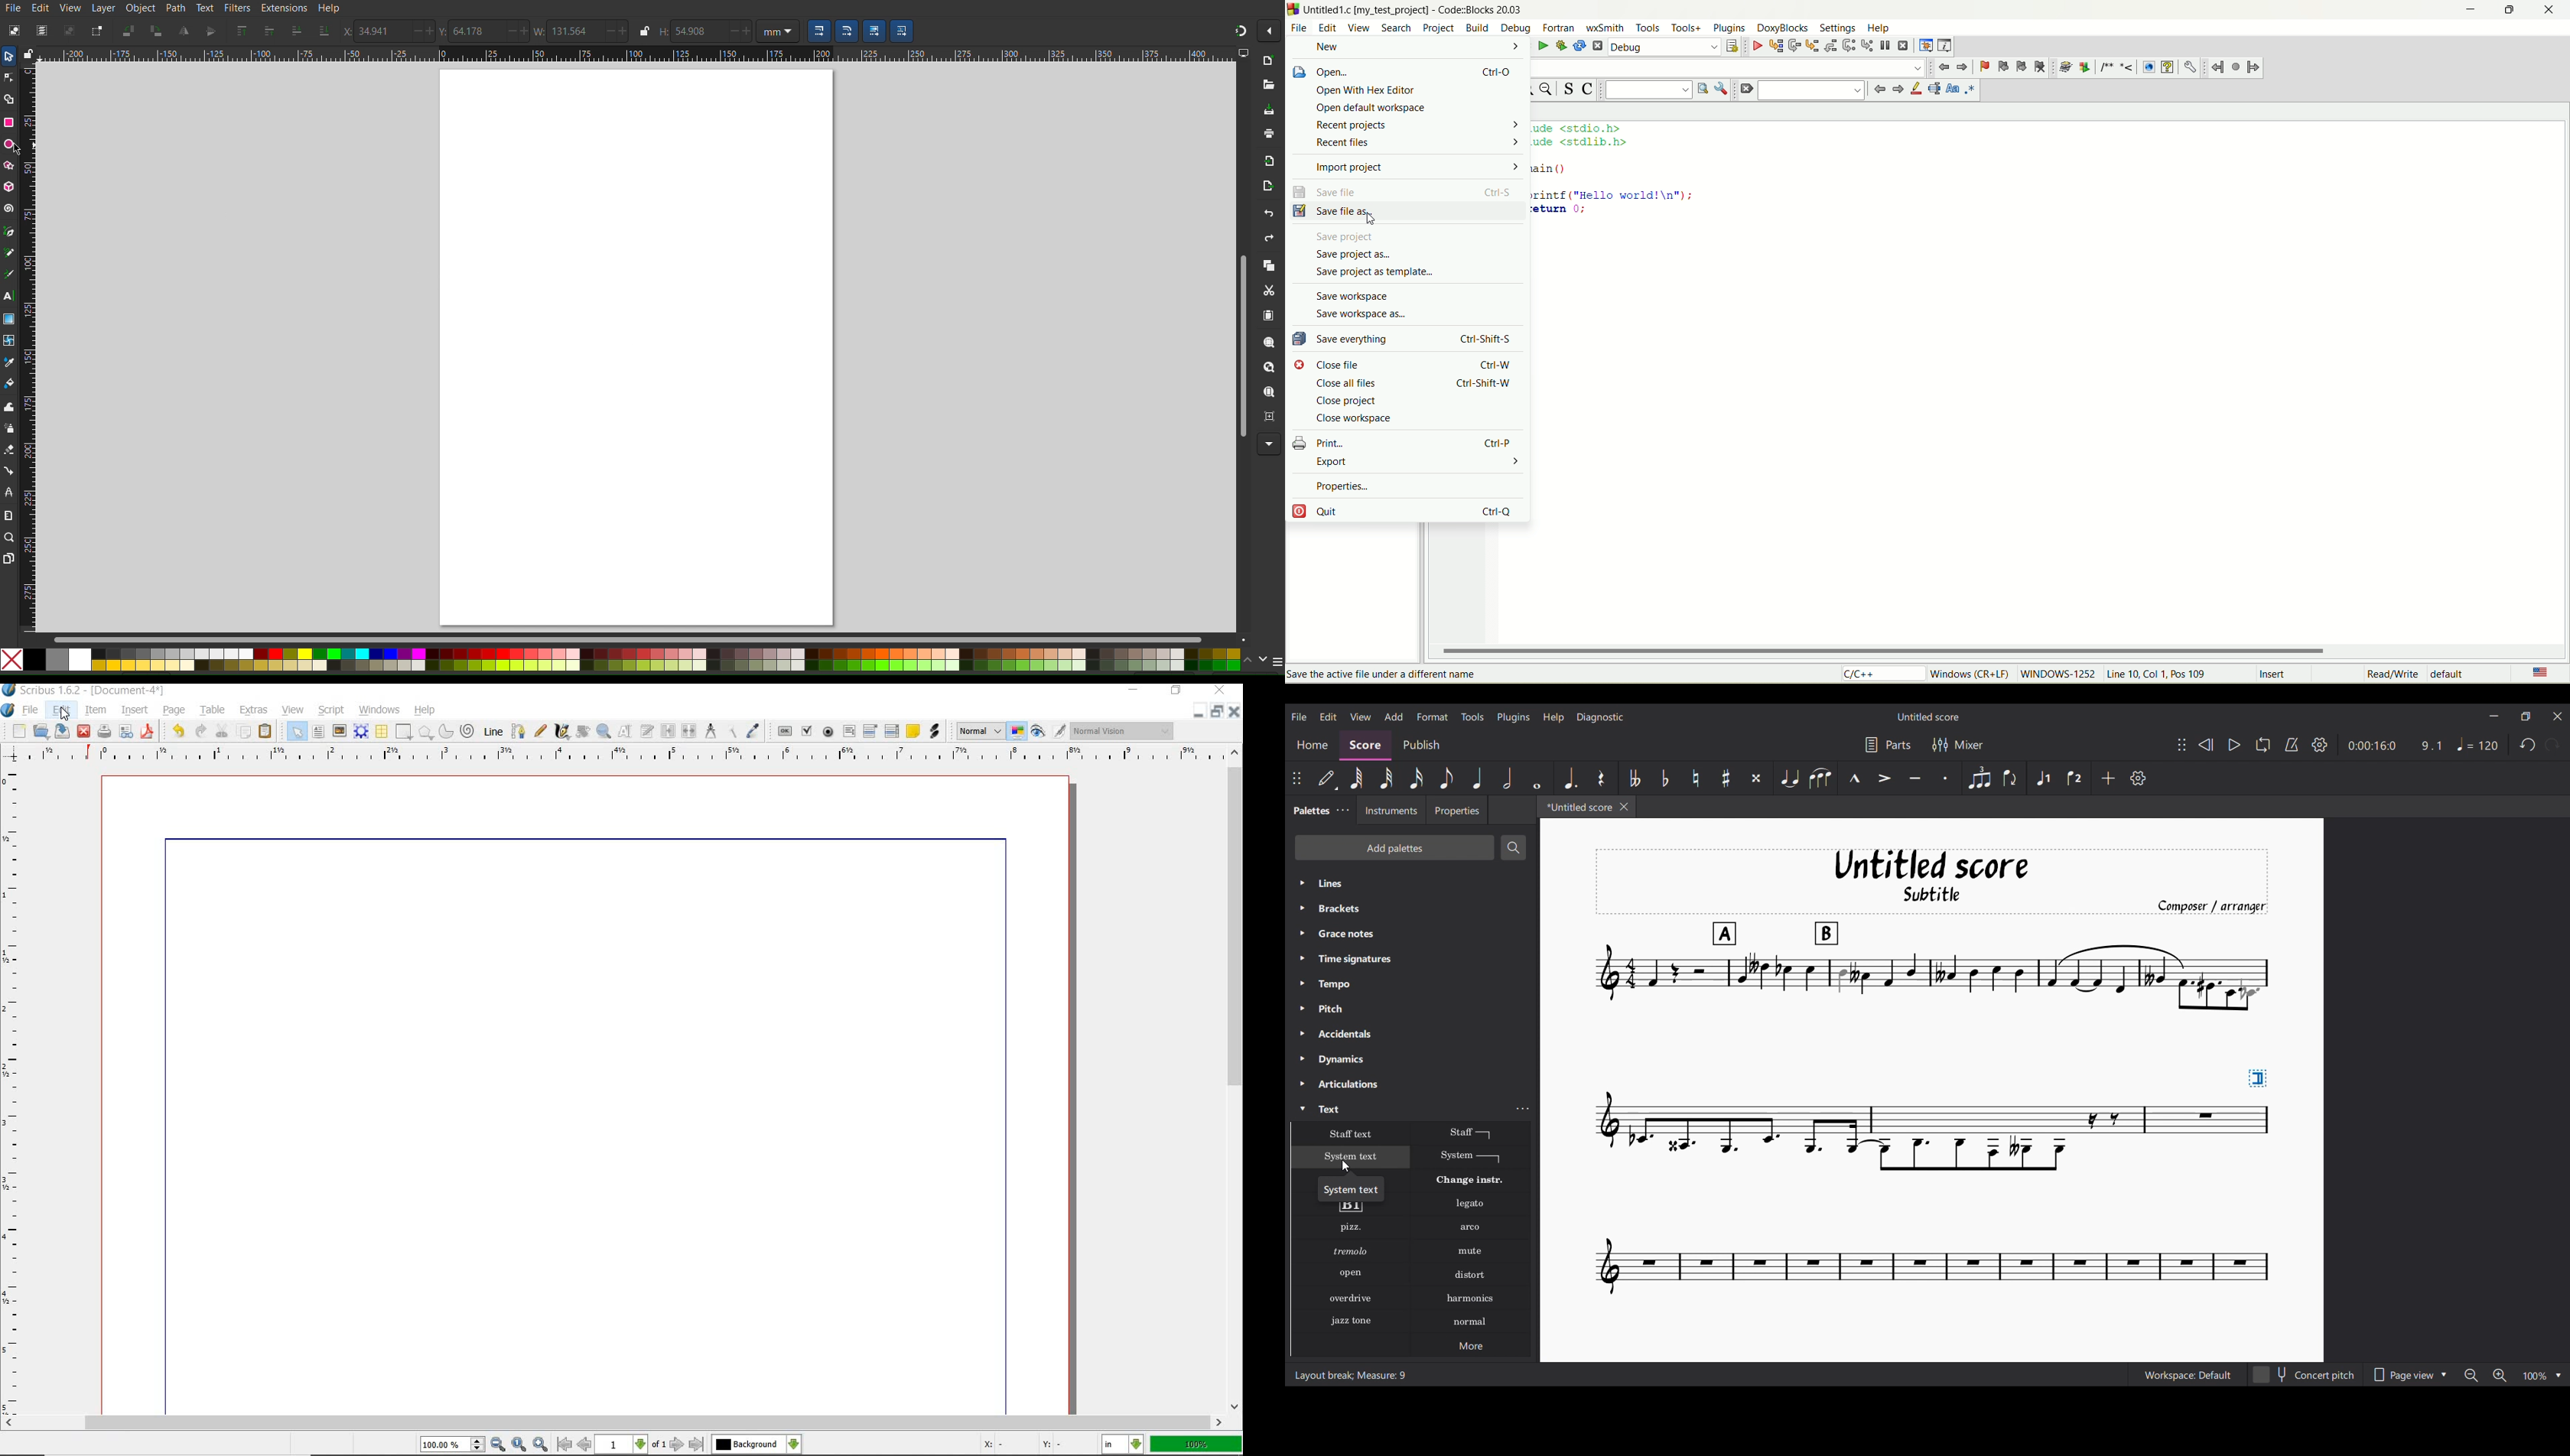 The image size is (2576, 1456). Describe the element at coordinates (1561, 28) in the screenshot. I see `fortan` at that location.